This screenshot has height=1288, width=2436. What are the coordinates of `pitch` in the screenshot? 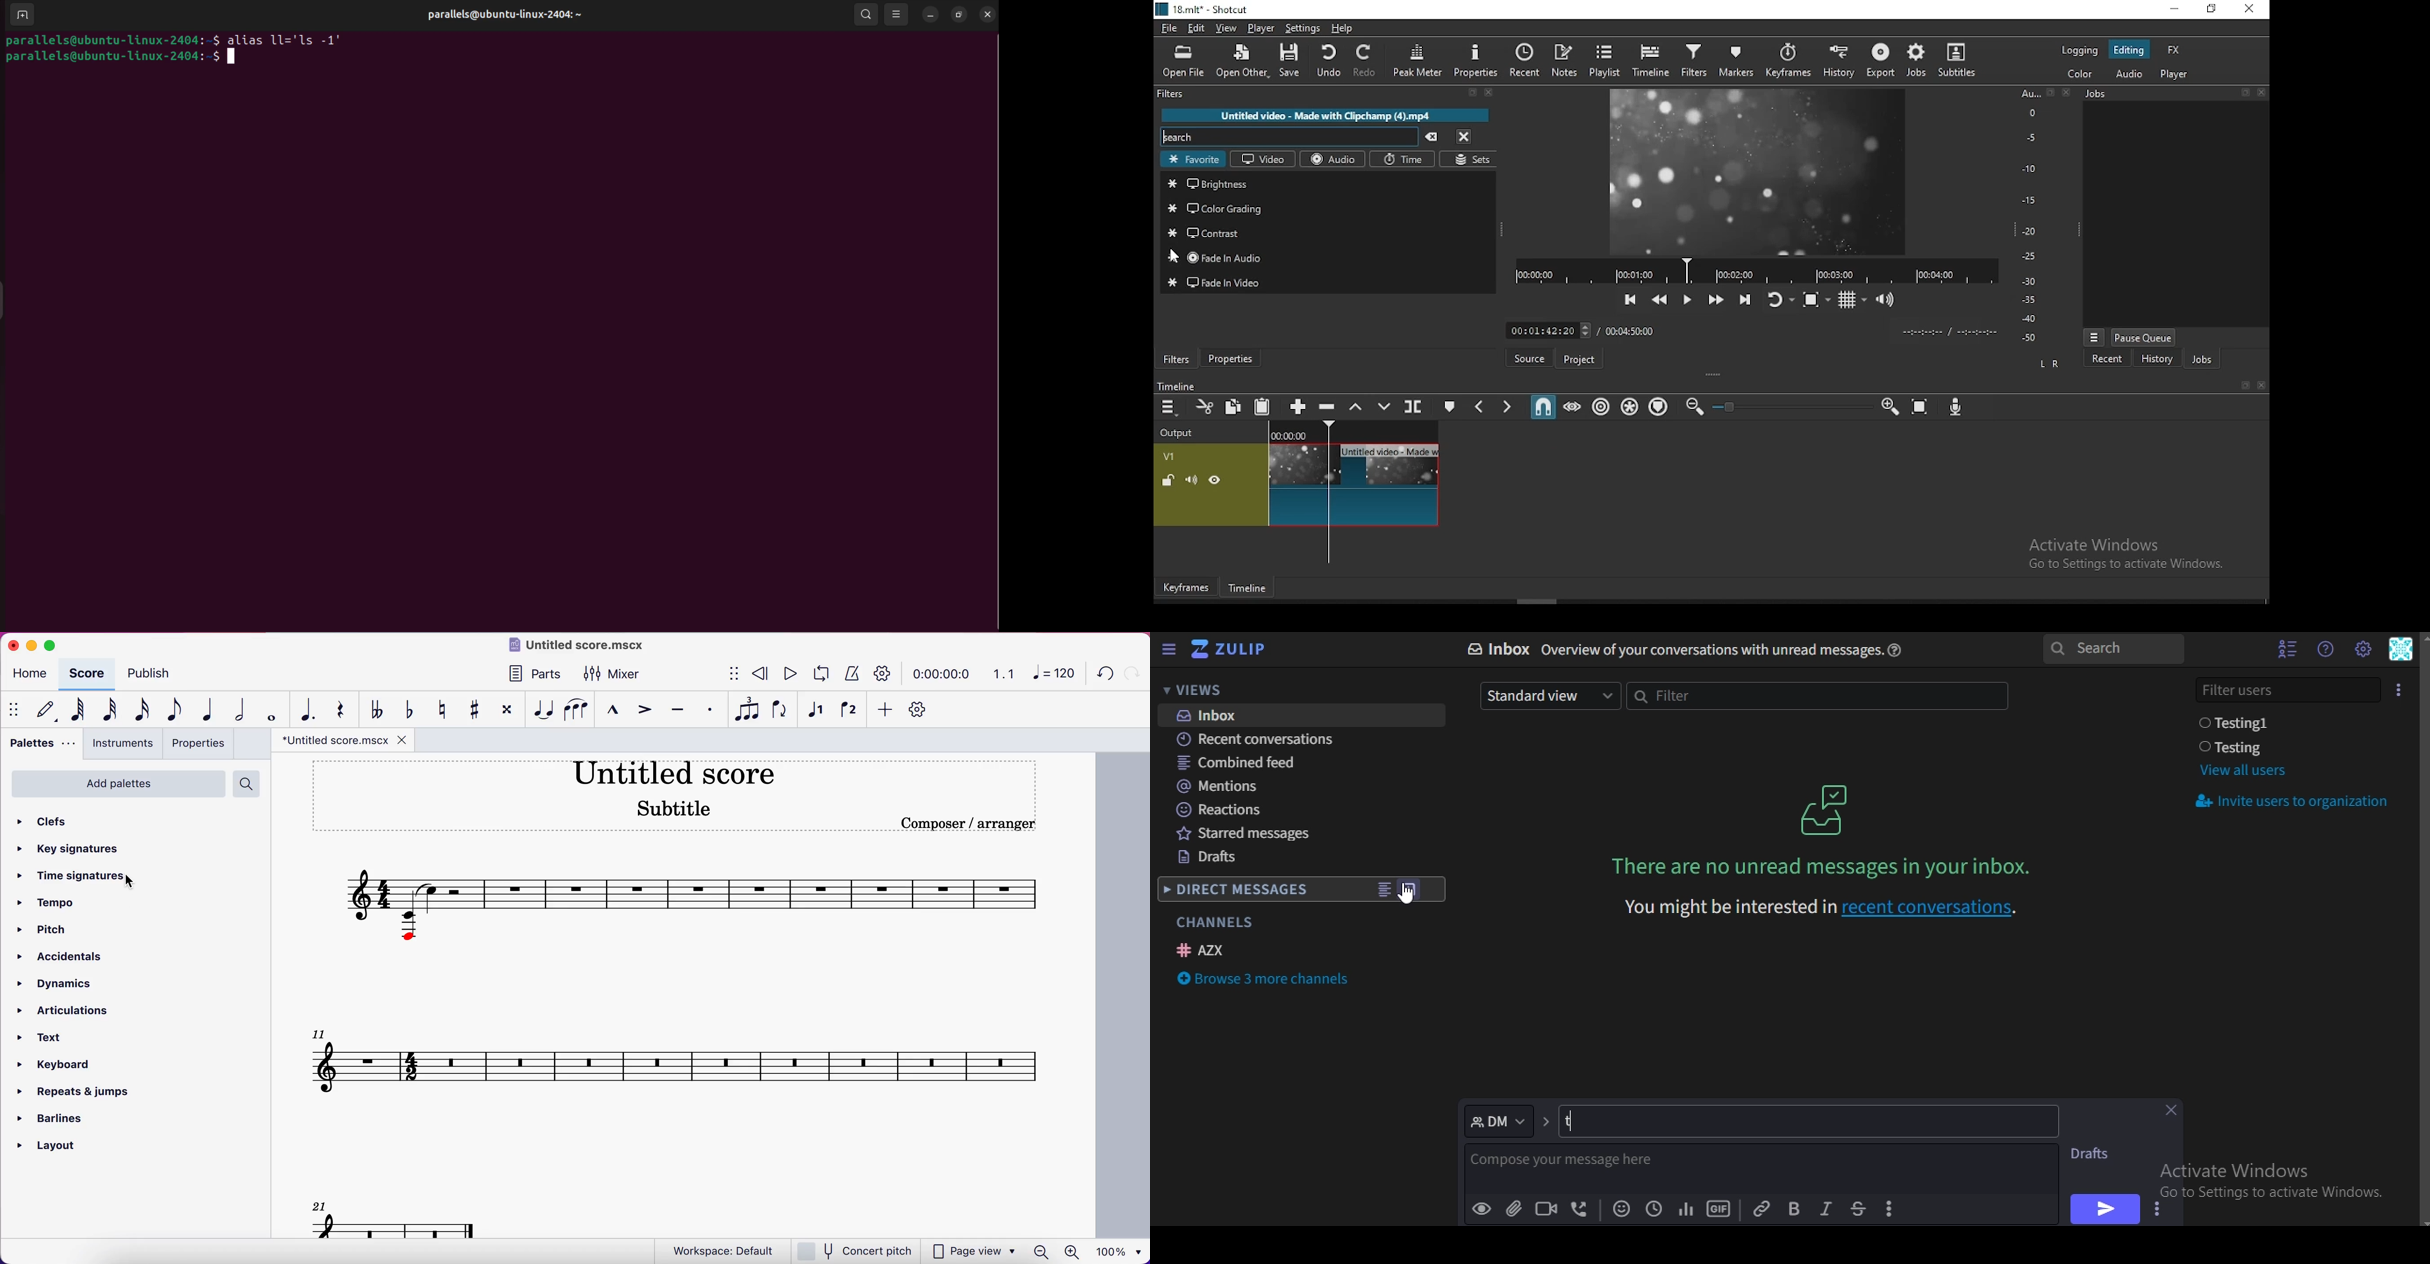 It's located at (47, 930).